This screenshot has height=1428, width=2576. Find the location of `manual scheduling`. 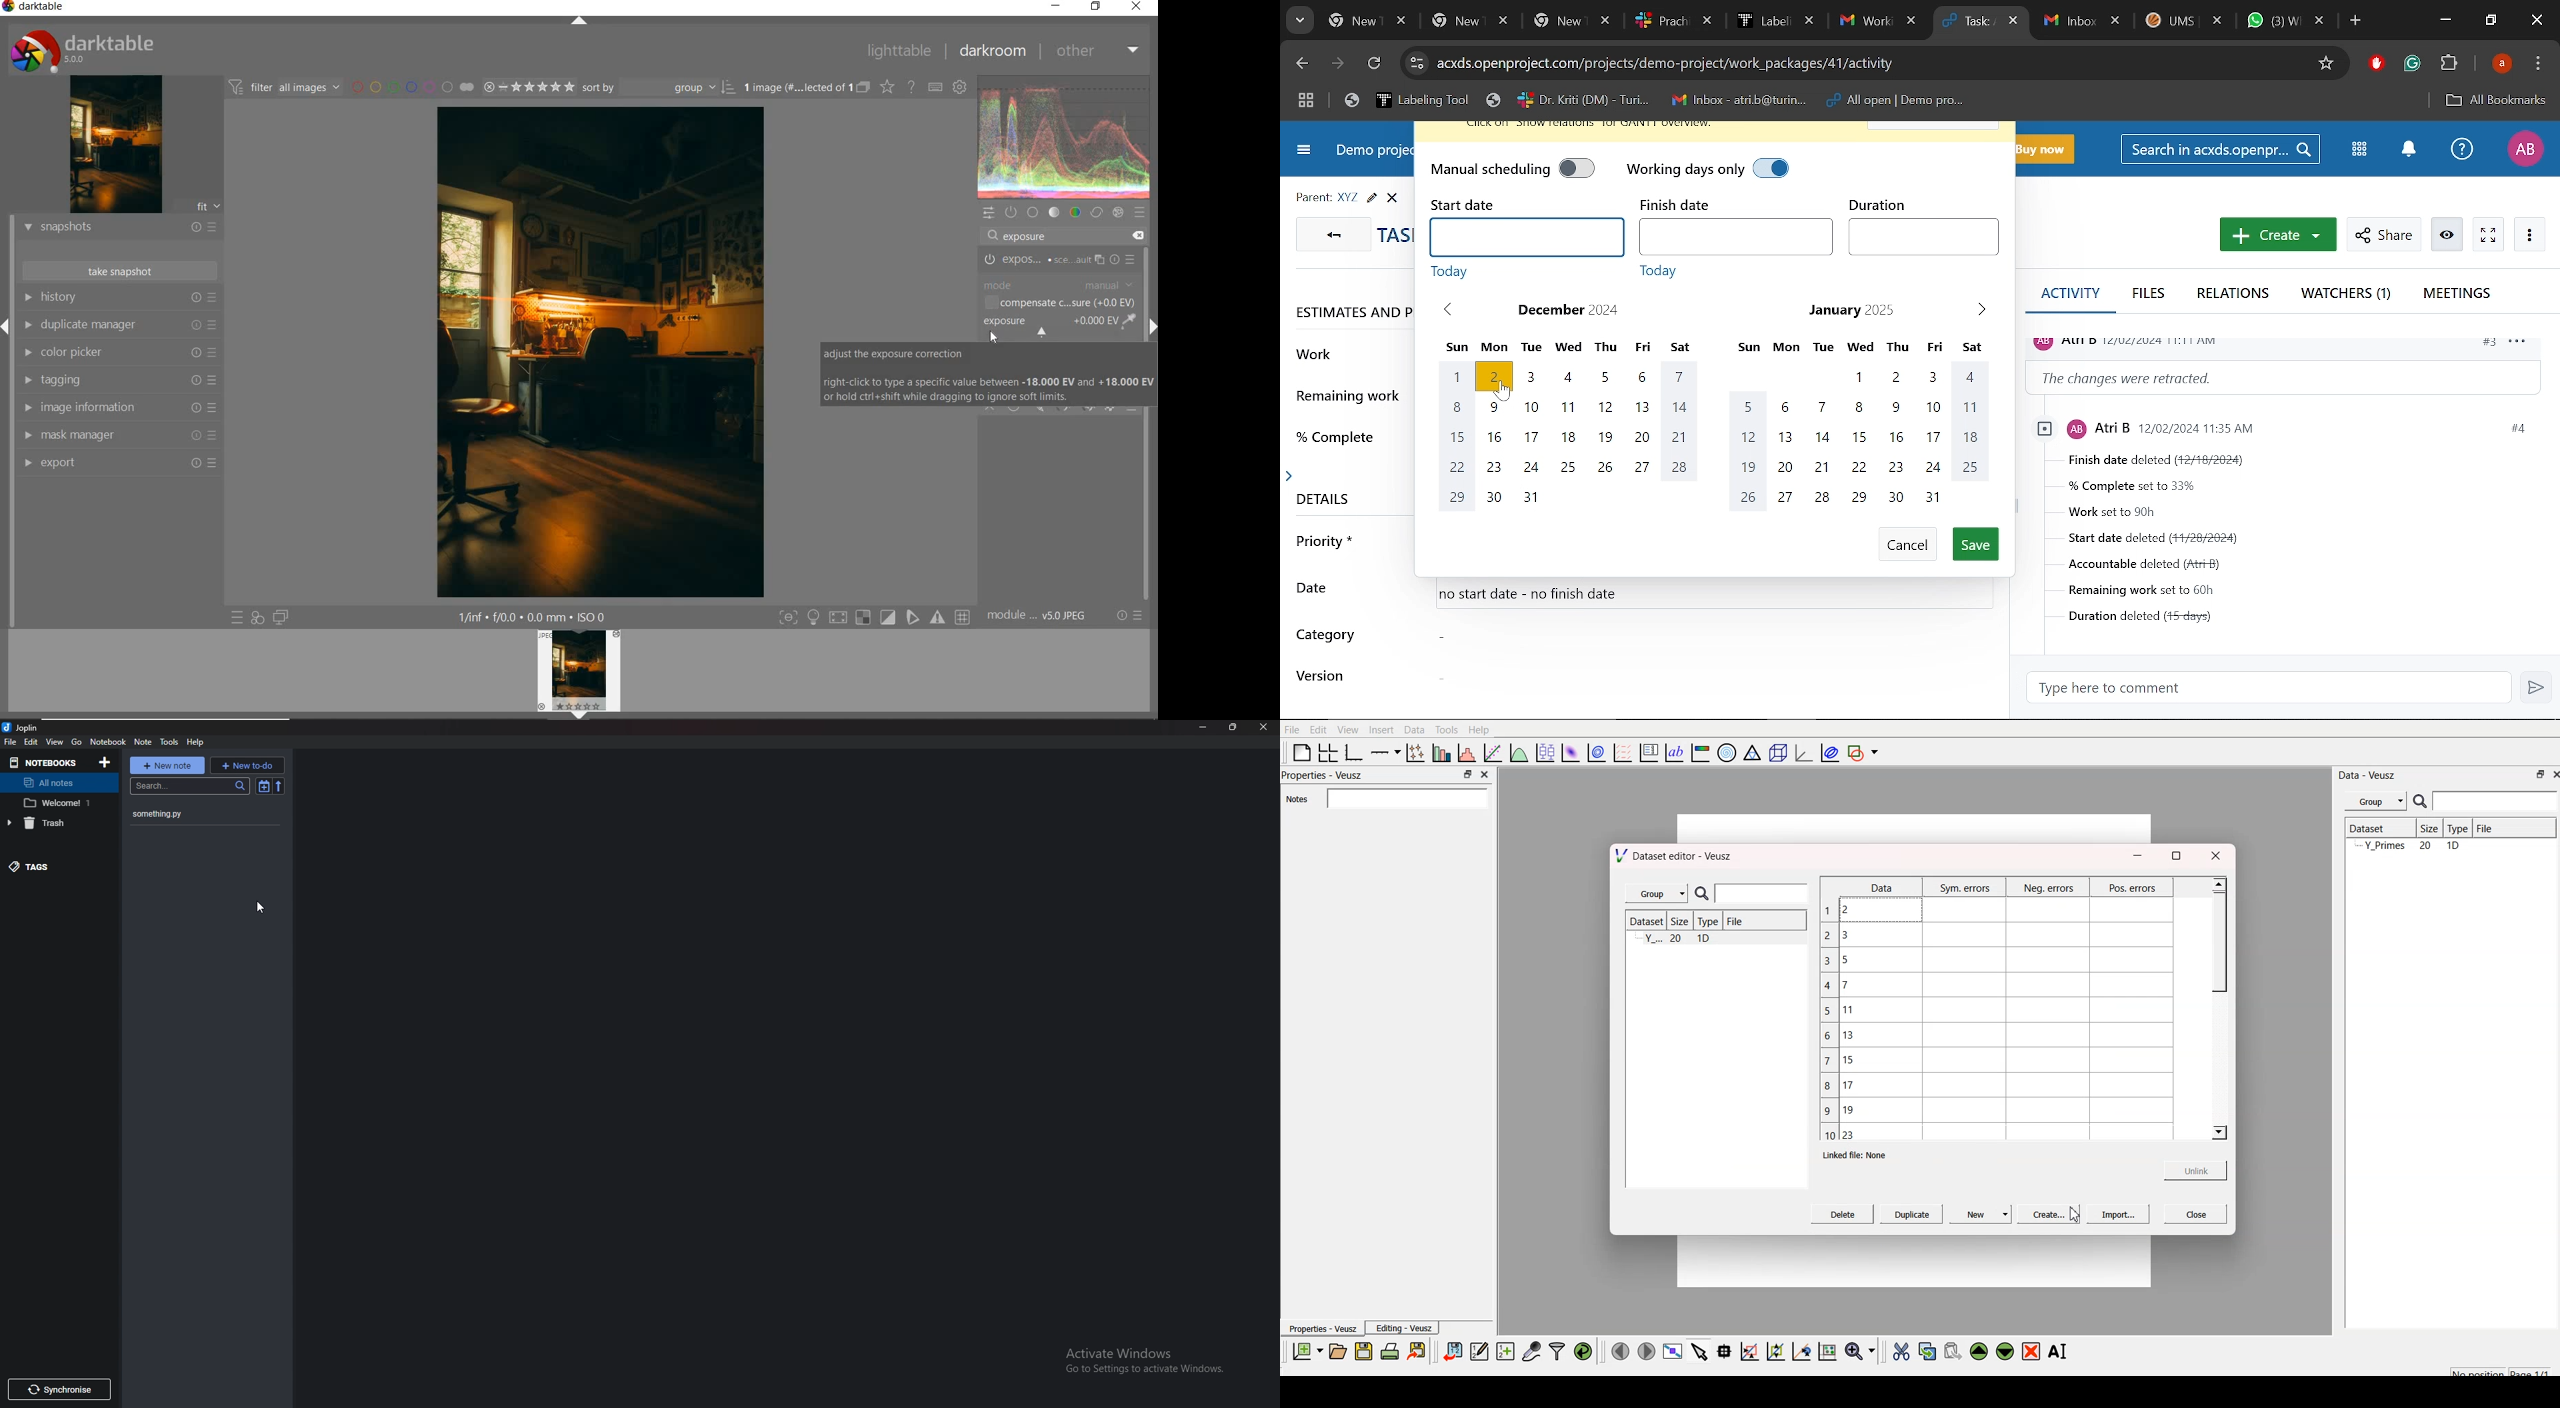

manual scheduling is located at coordinates (1489, 167).